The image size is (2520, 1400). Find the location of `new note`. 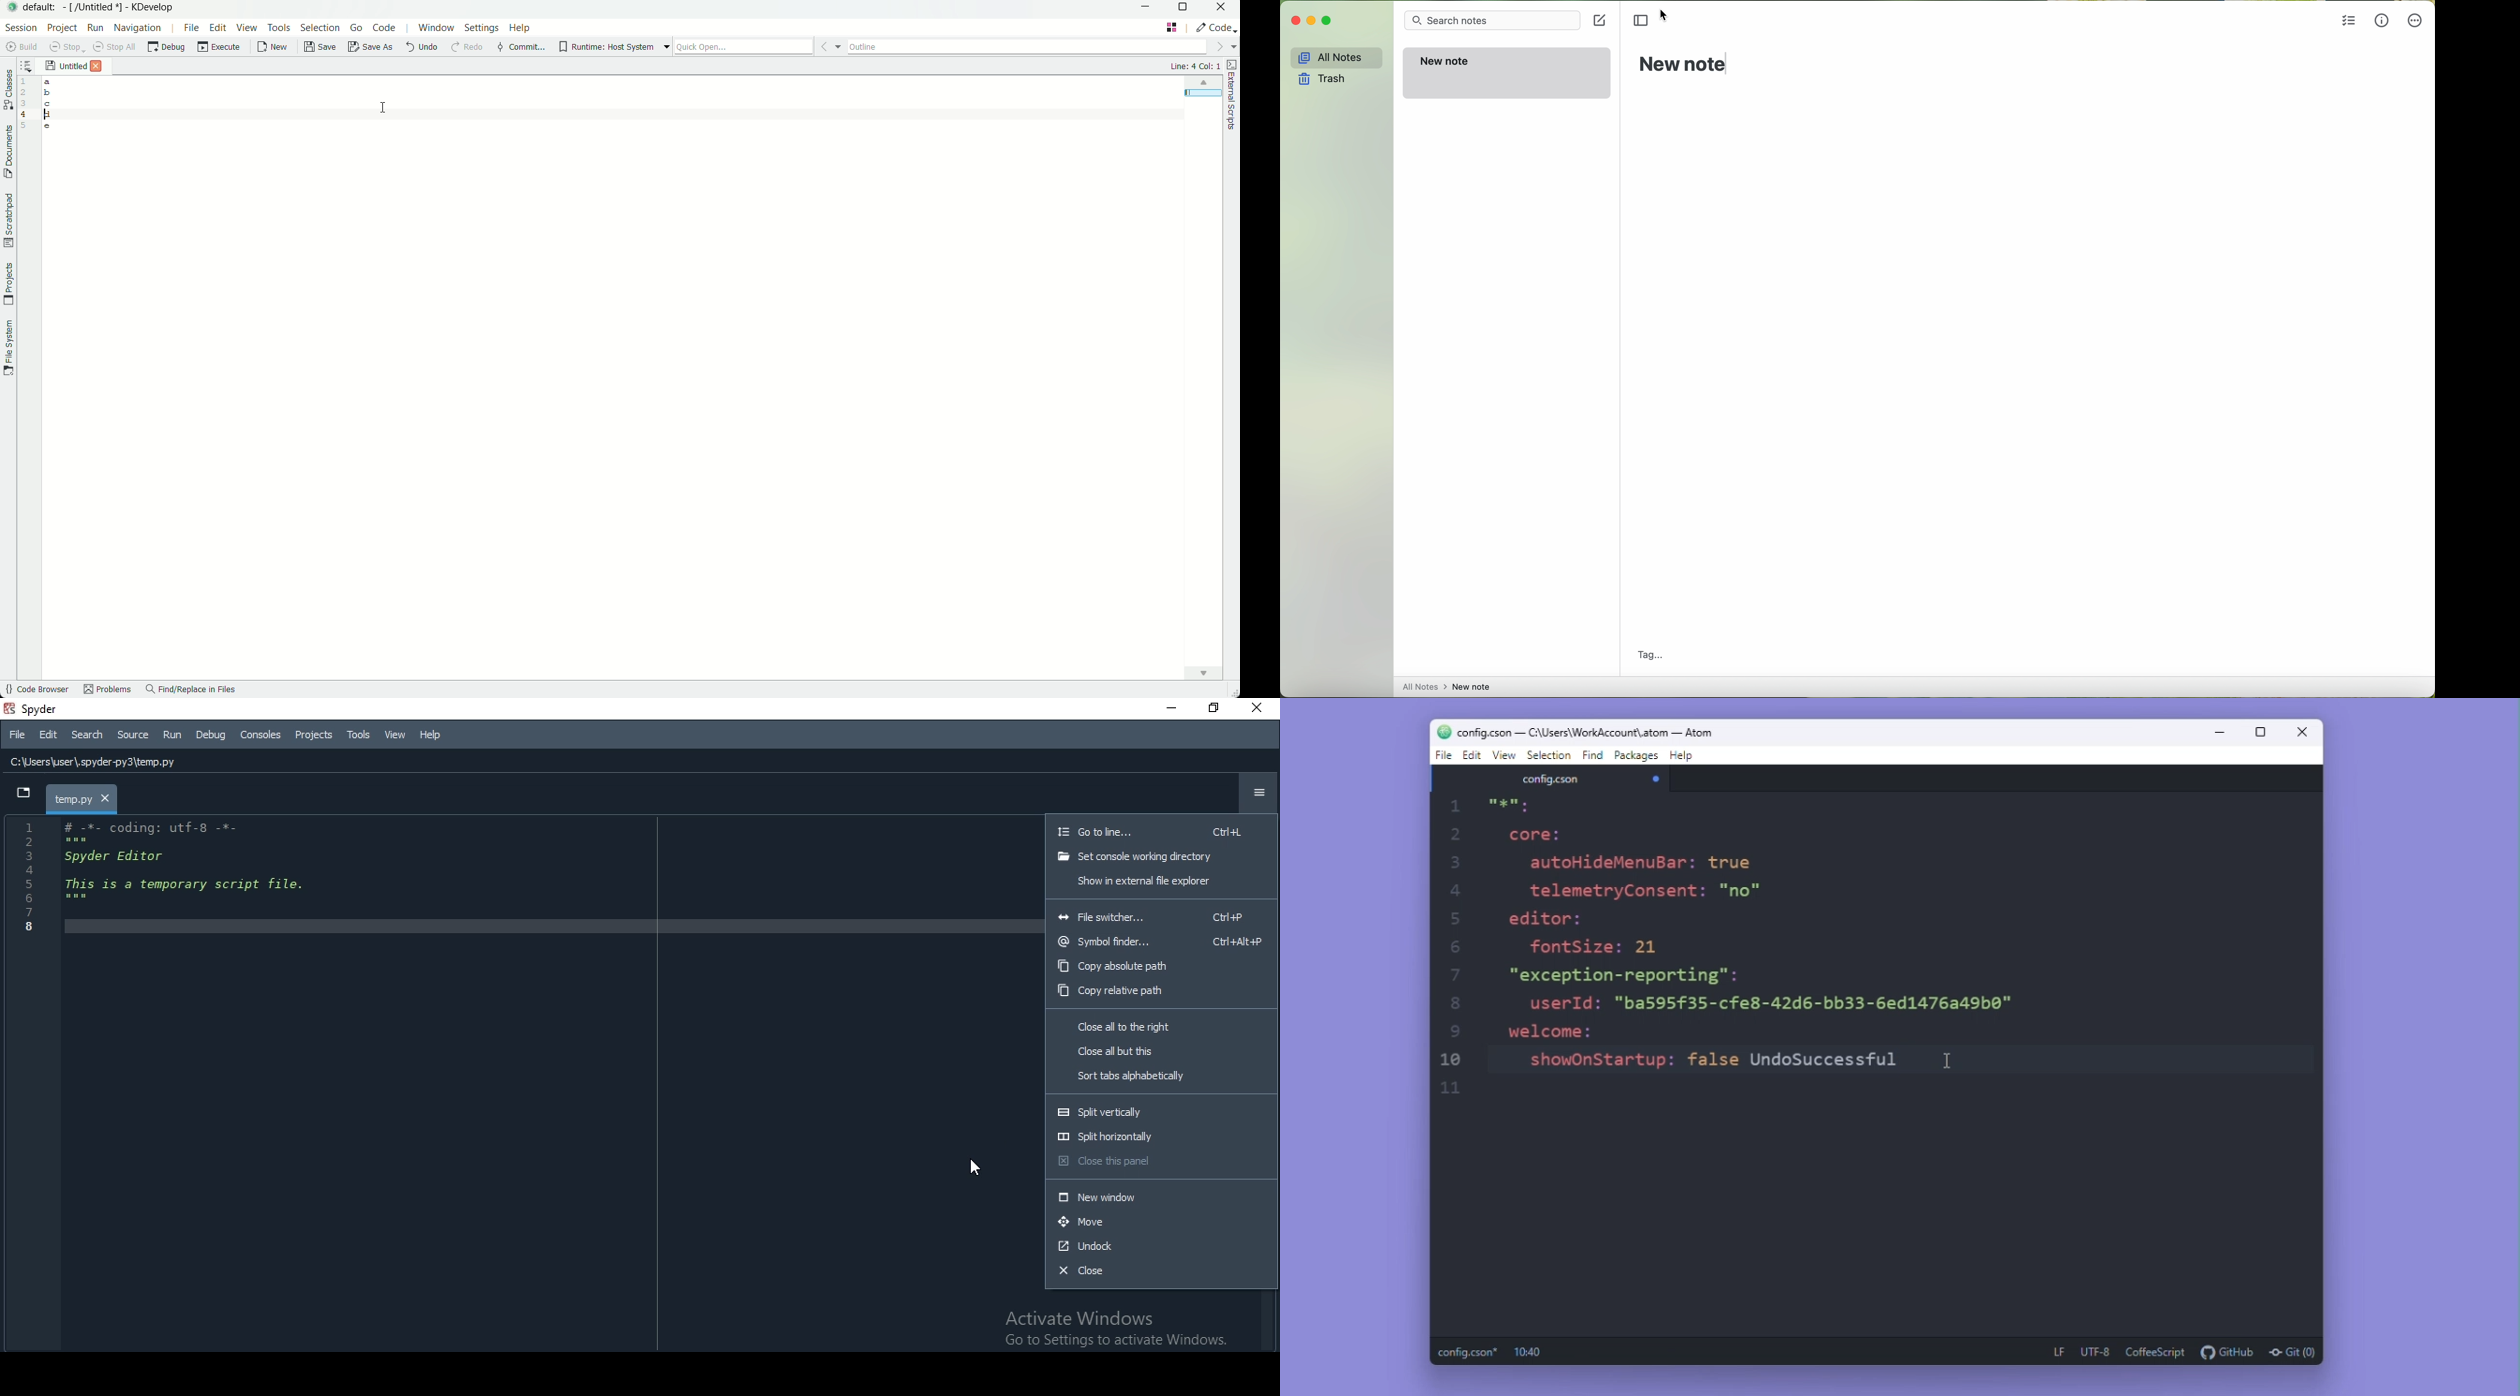

new note is located at coordinates (1508, 75).